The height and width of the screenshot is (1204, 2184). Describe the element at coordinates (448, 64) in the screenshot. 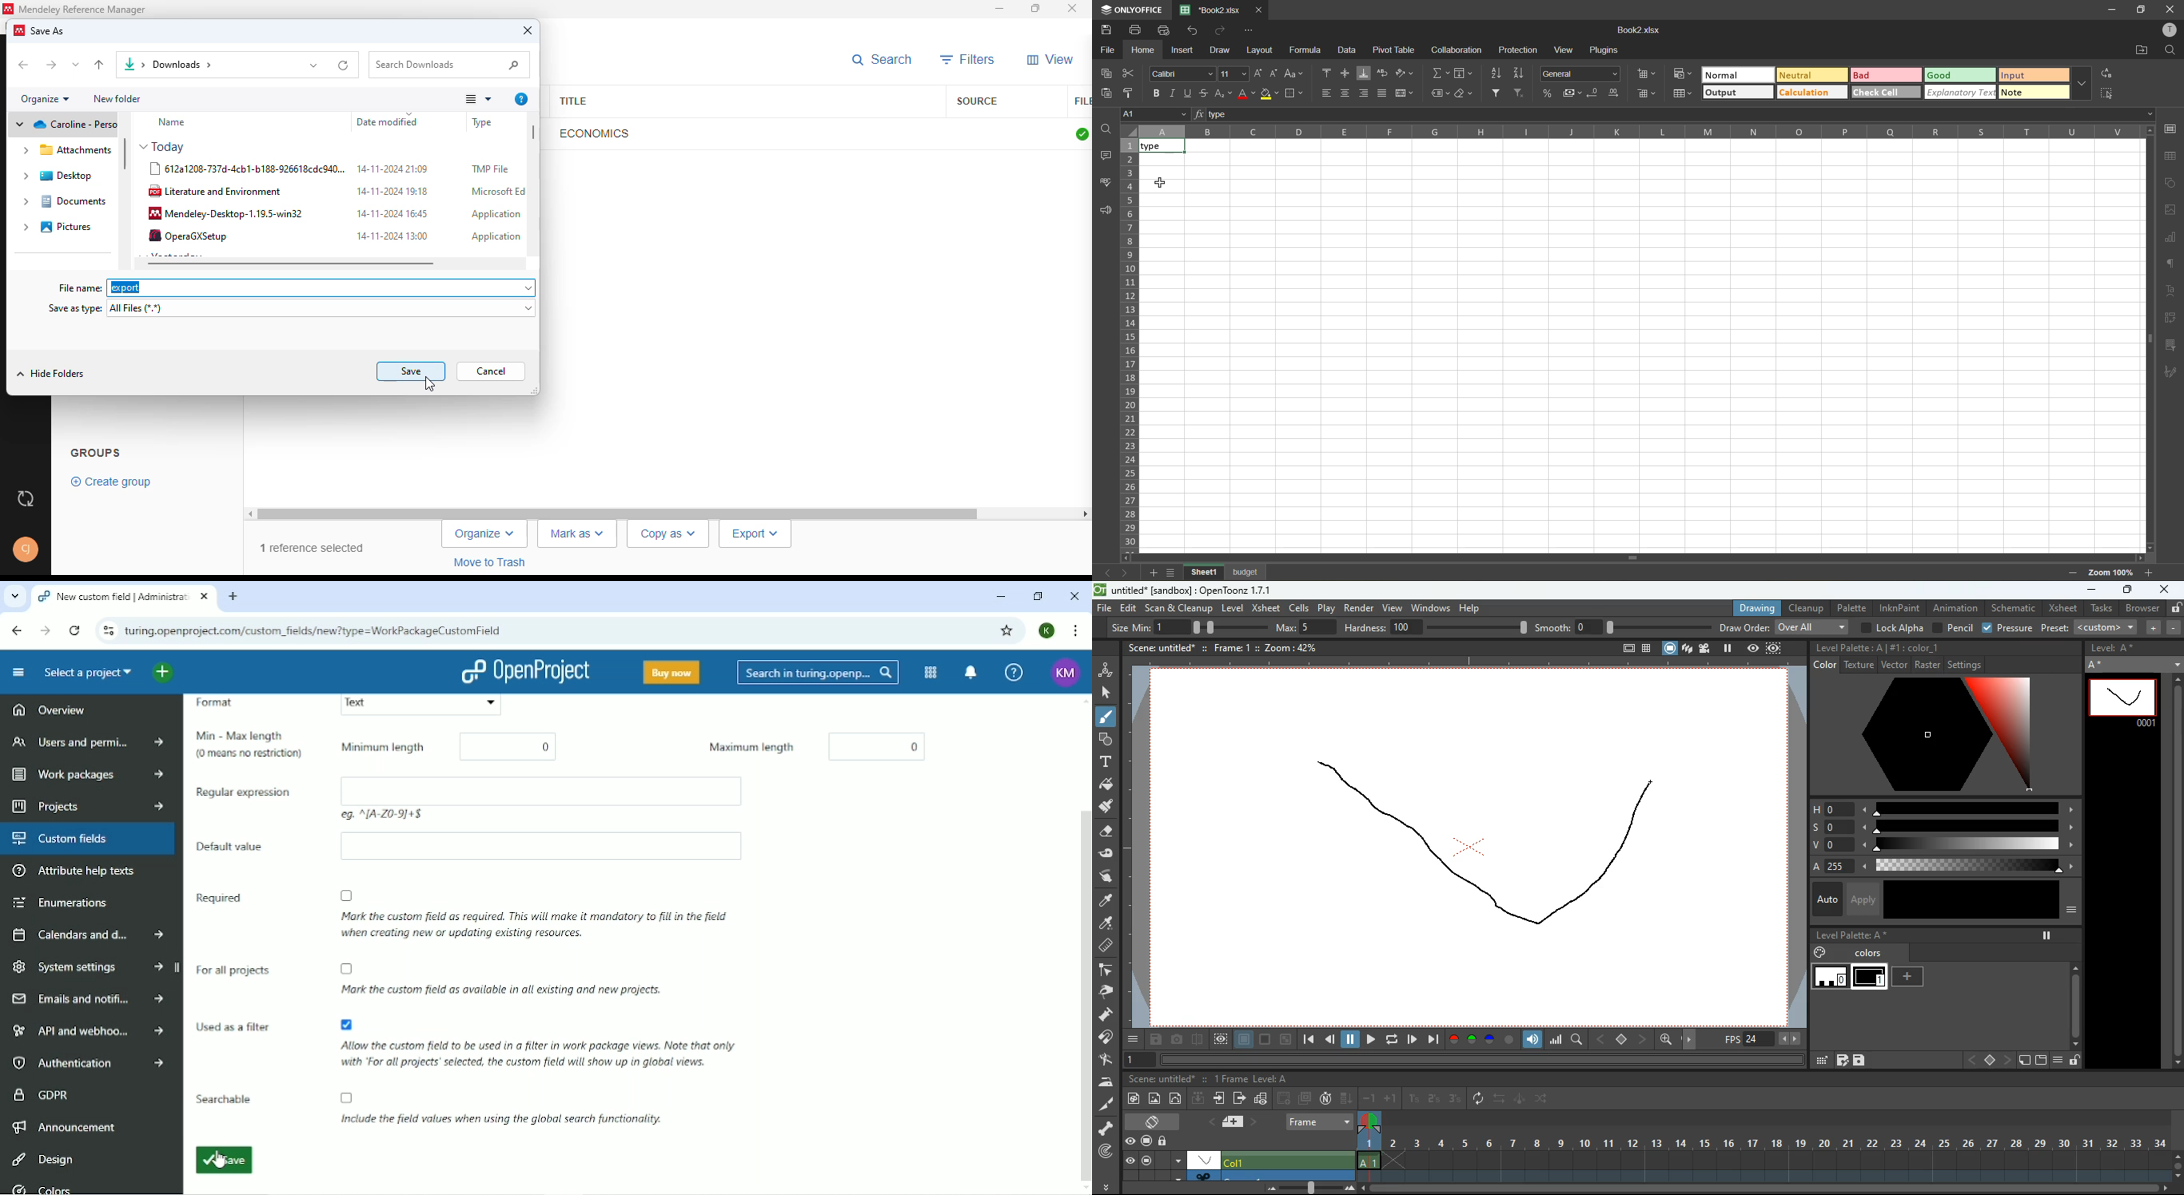

I see `search downloads` at that location.